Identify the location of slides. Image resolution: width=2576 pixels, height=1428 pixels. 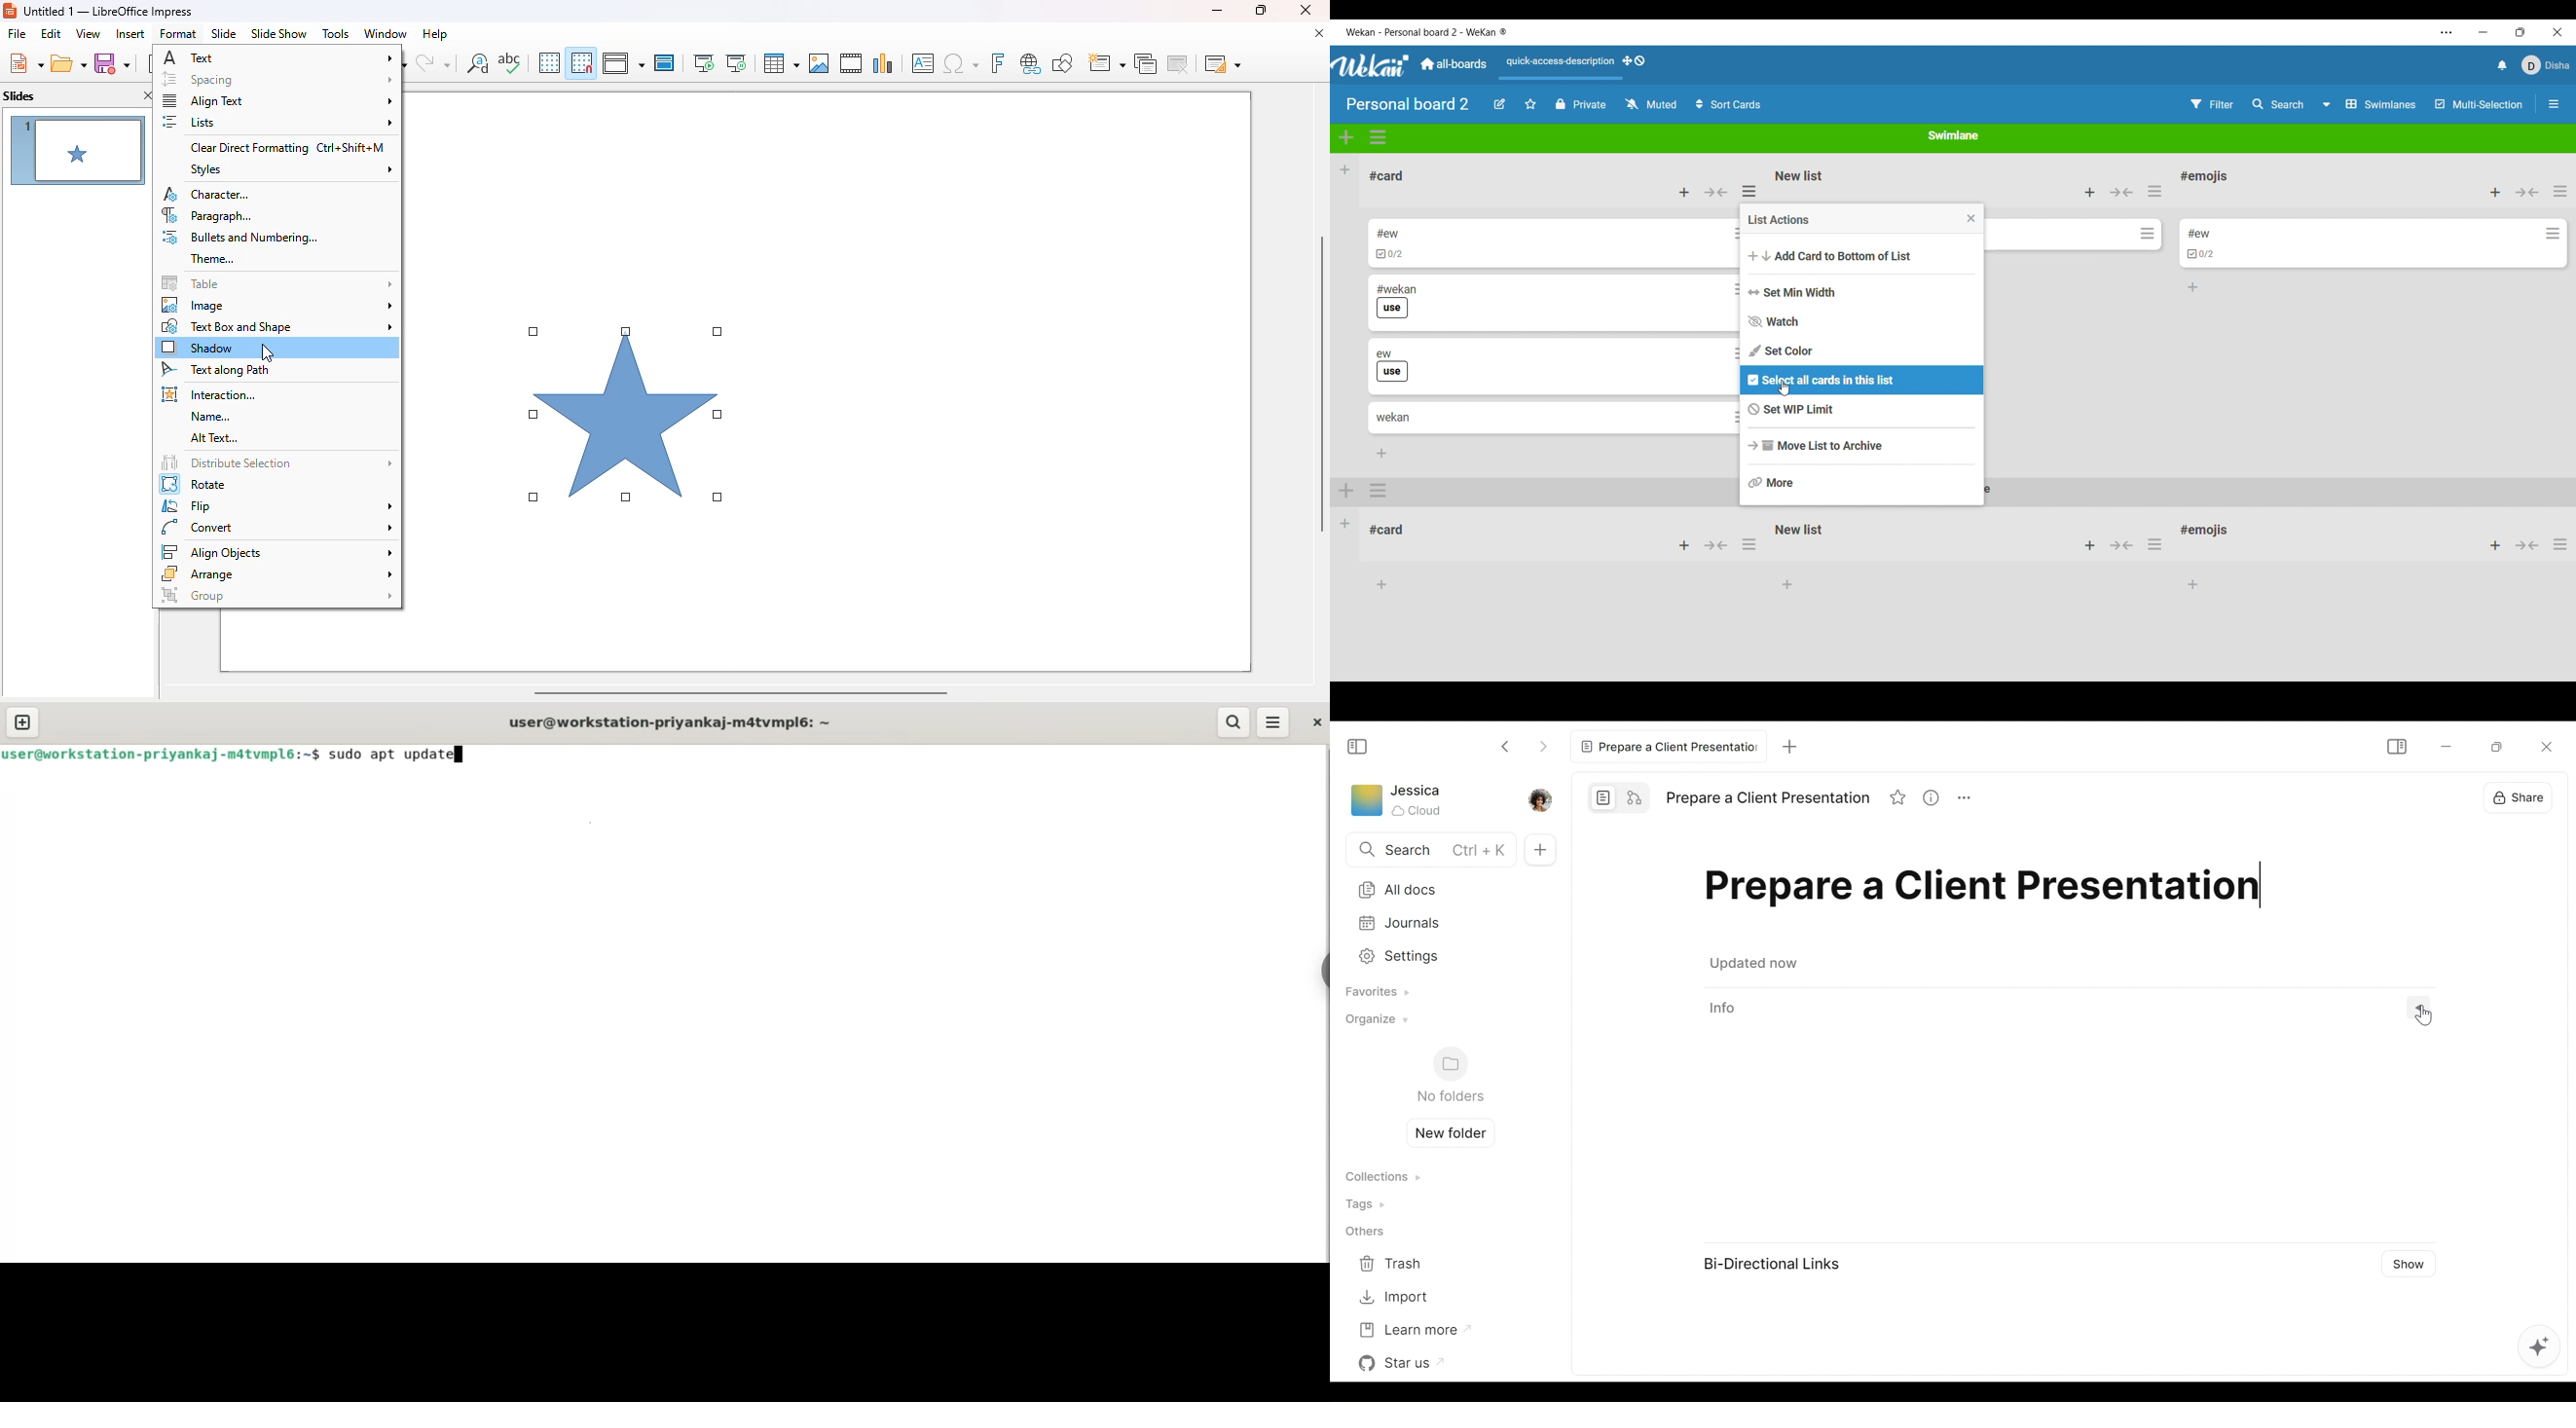
(19, 96).